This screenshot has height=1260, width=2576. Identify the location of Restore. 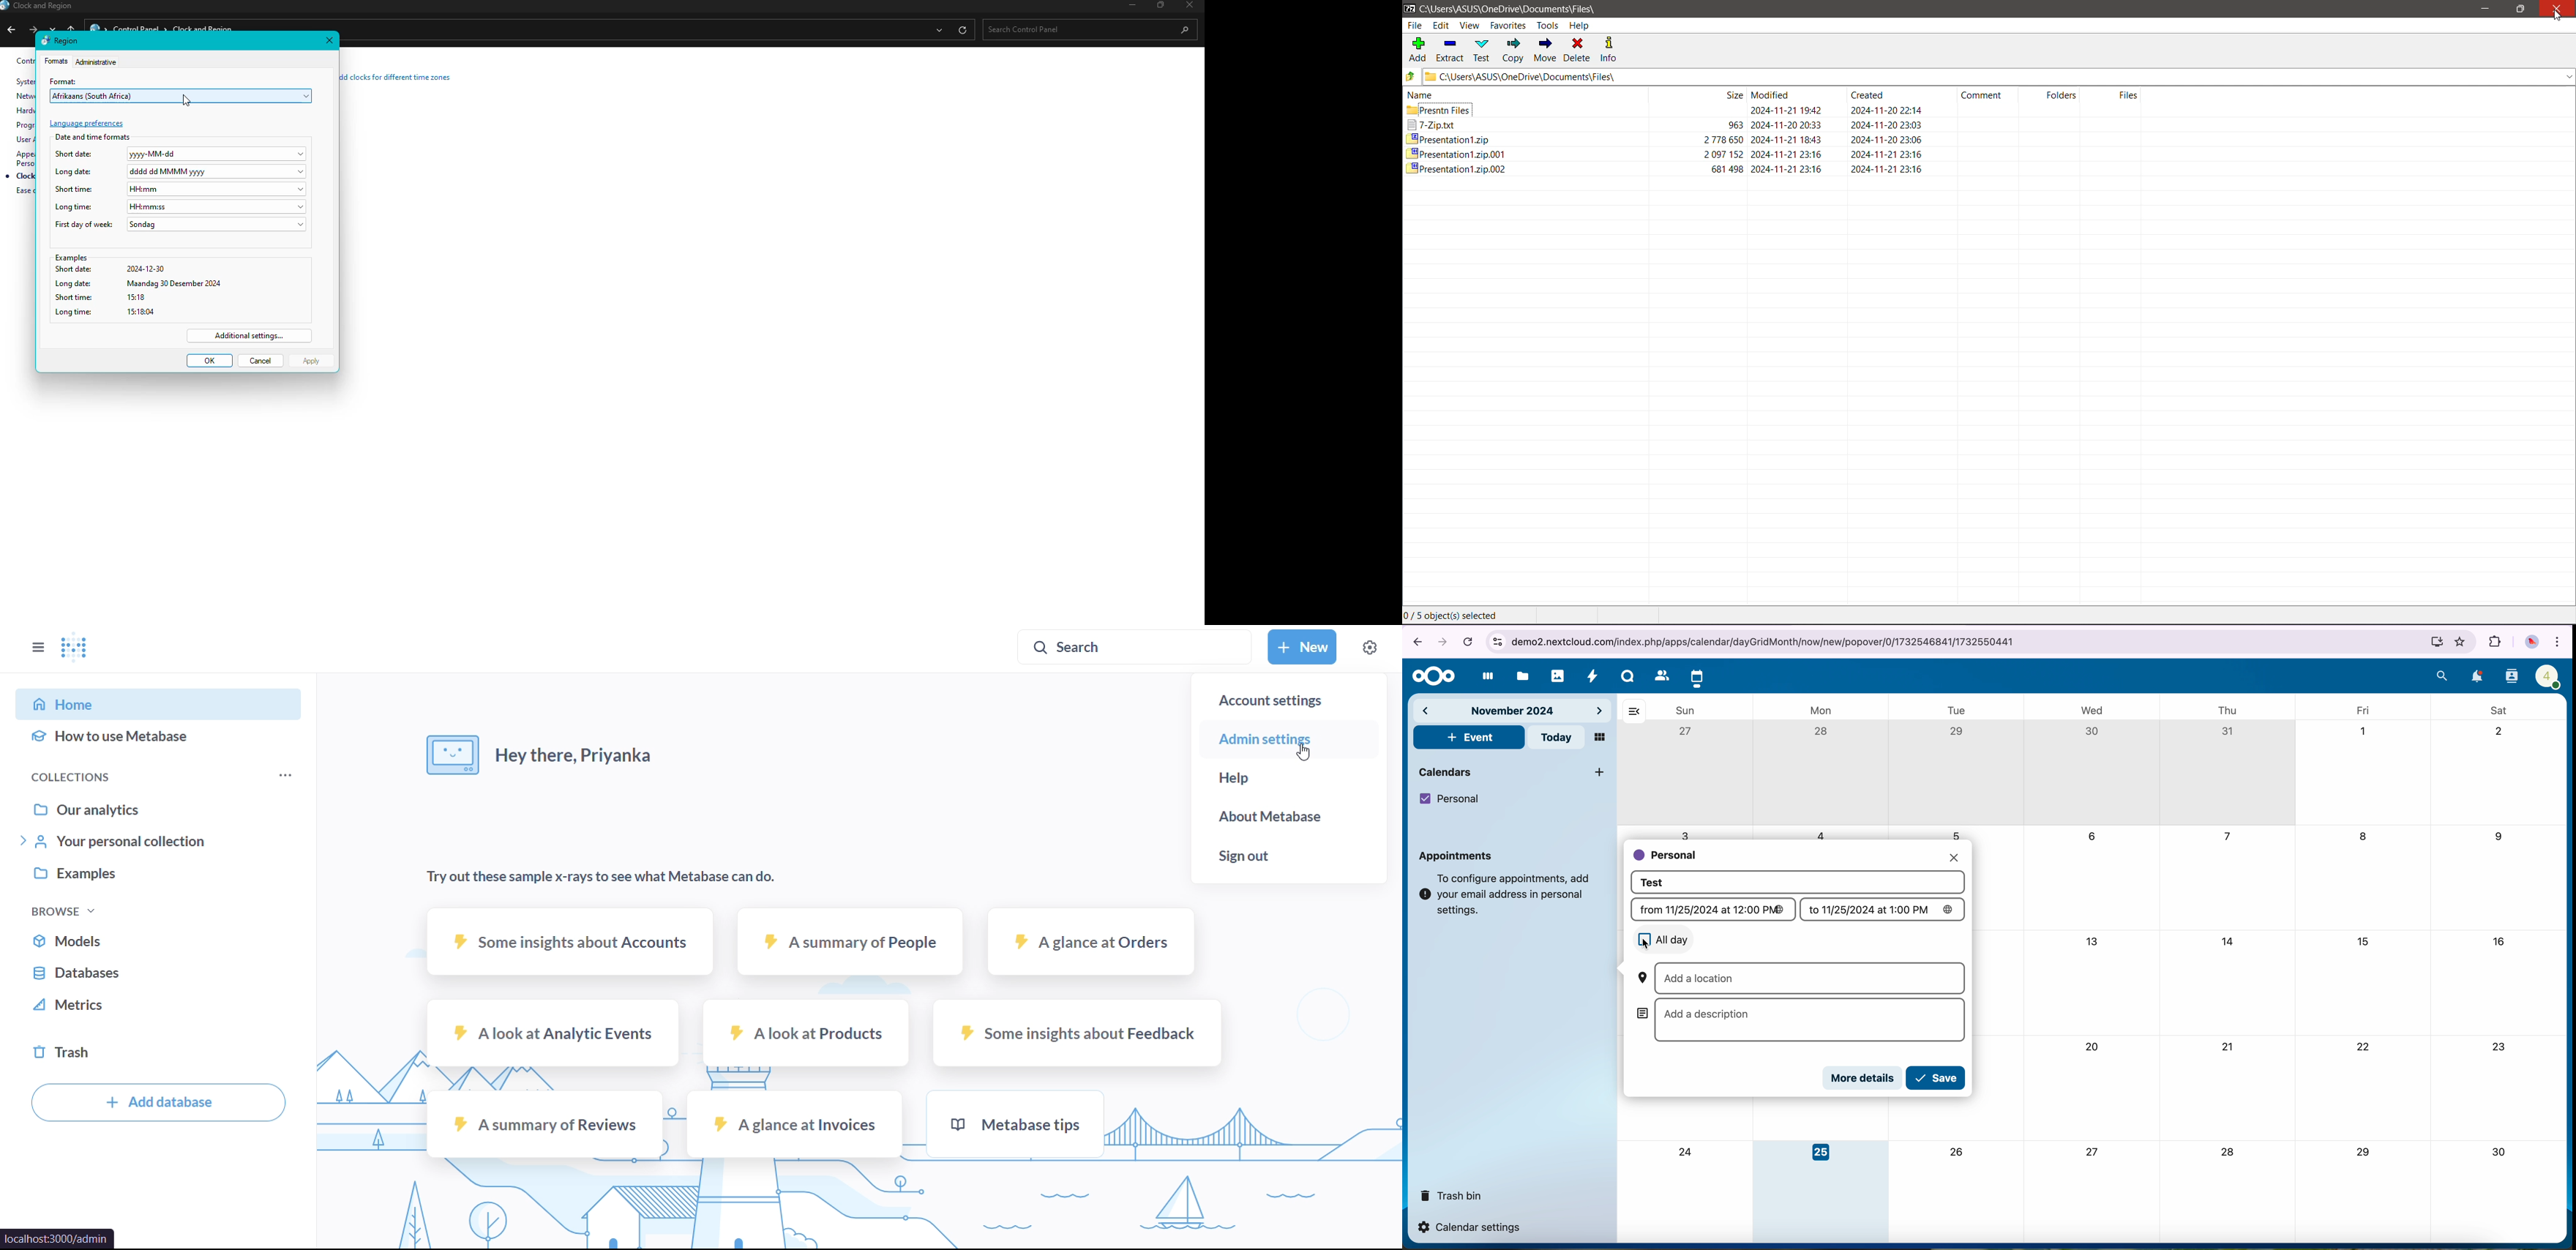
(1158, 6).